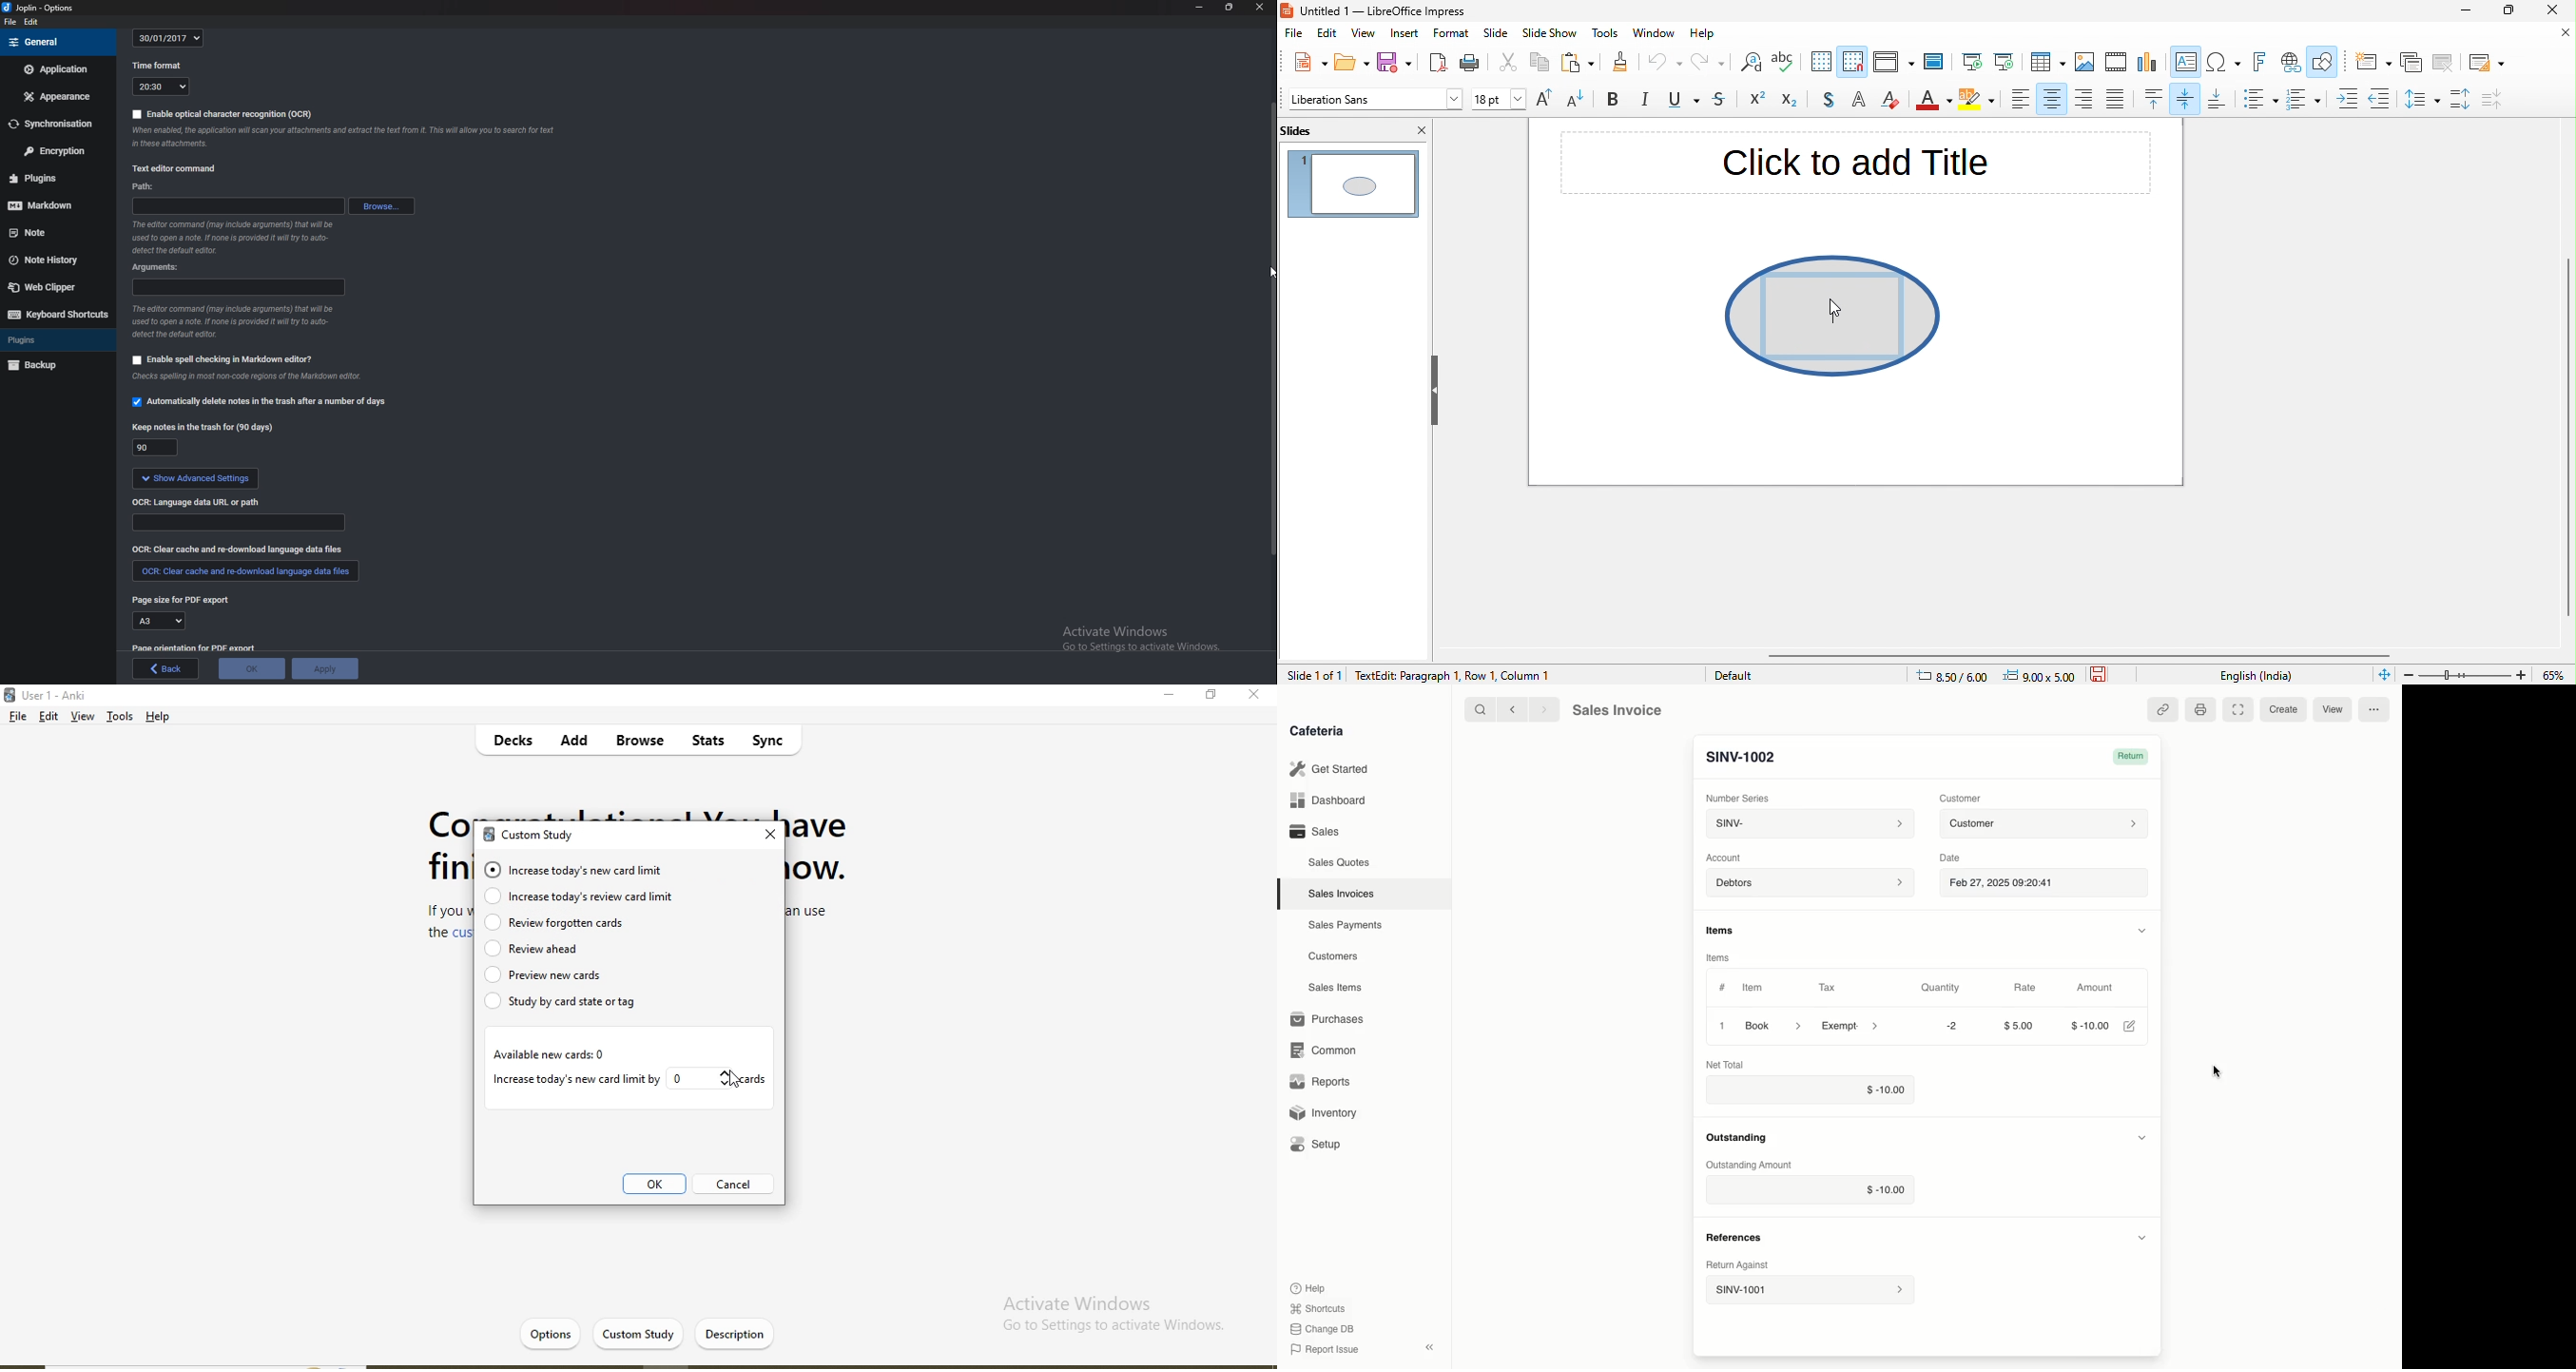  I want to click on Show advanced settings, so click(195, 478).